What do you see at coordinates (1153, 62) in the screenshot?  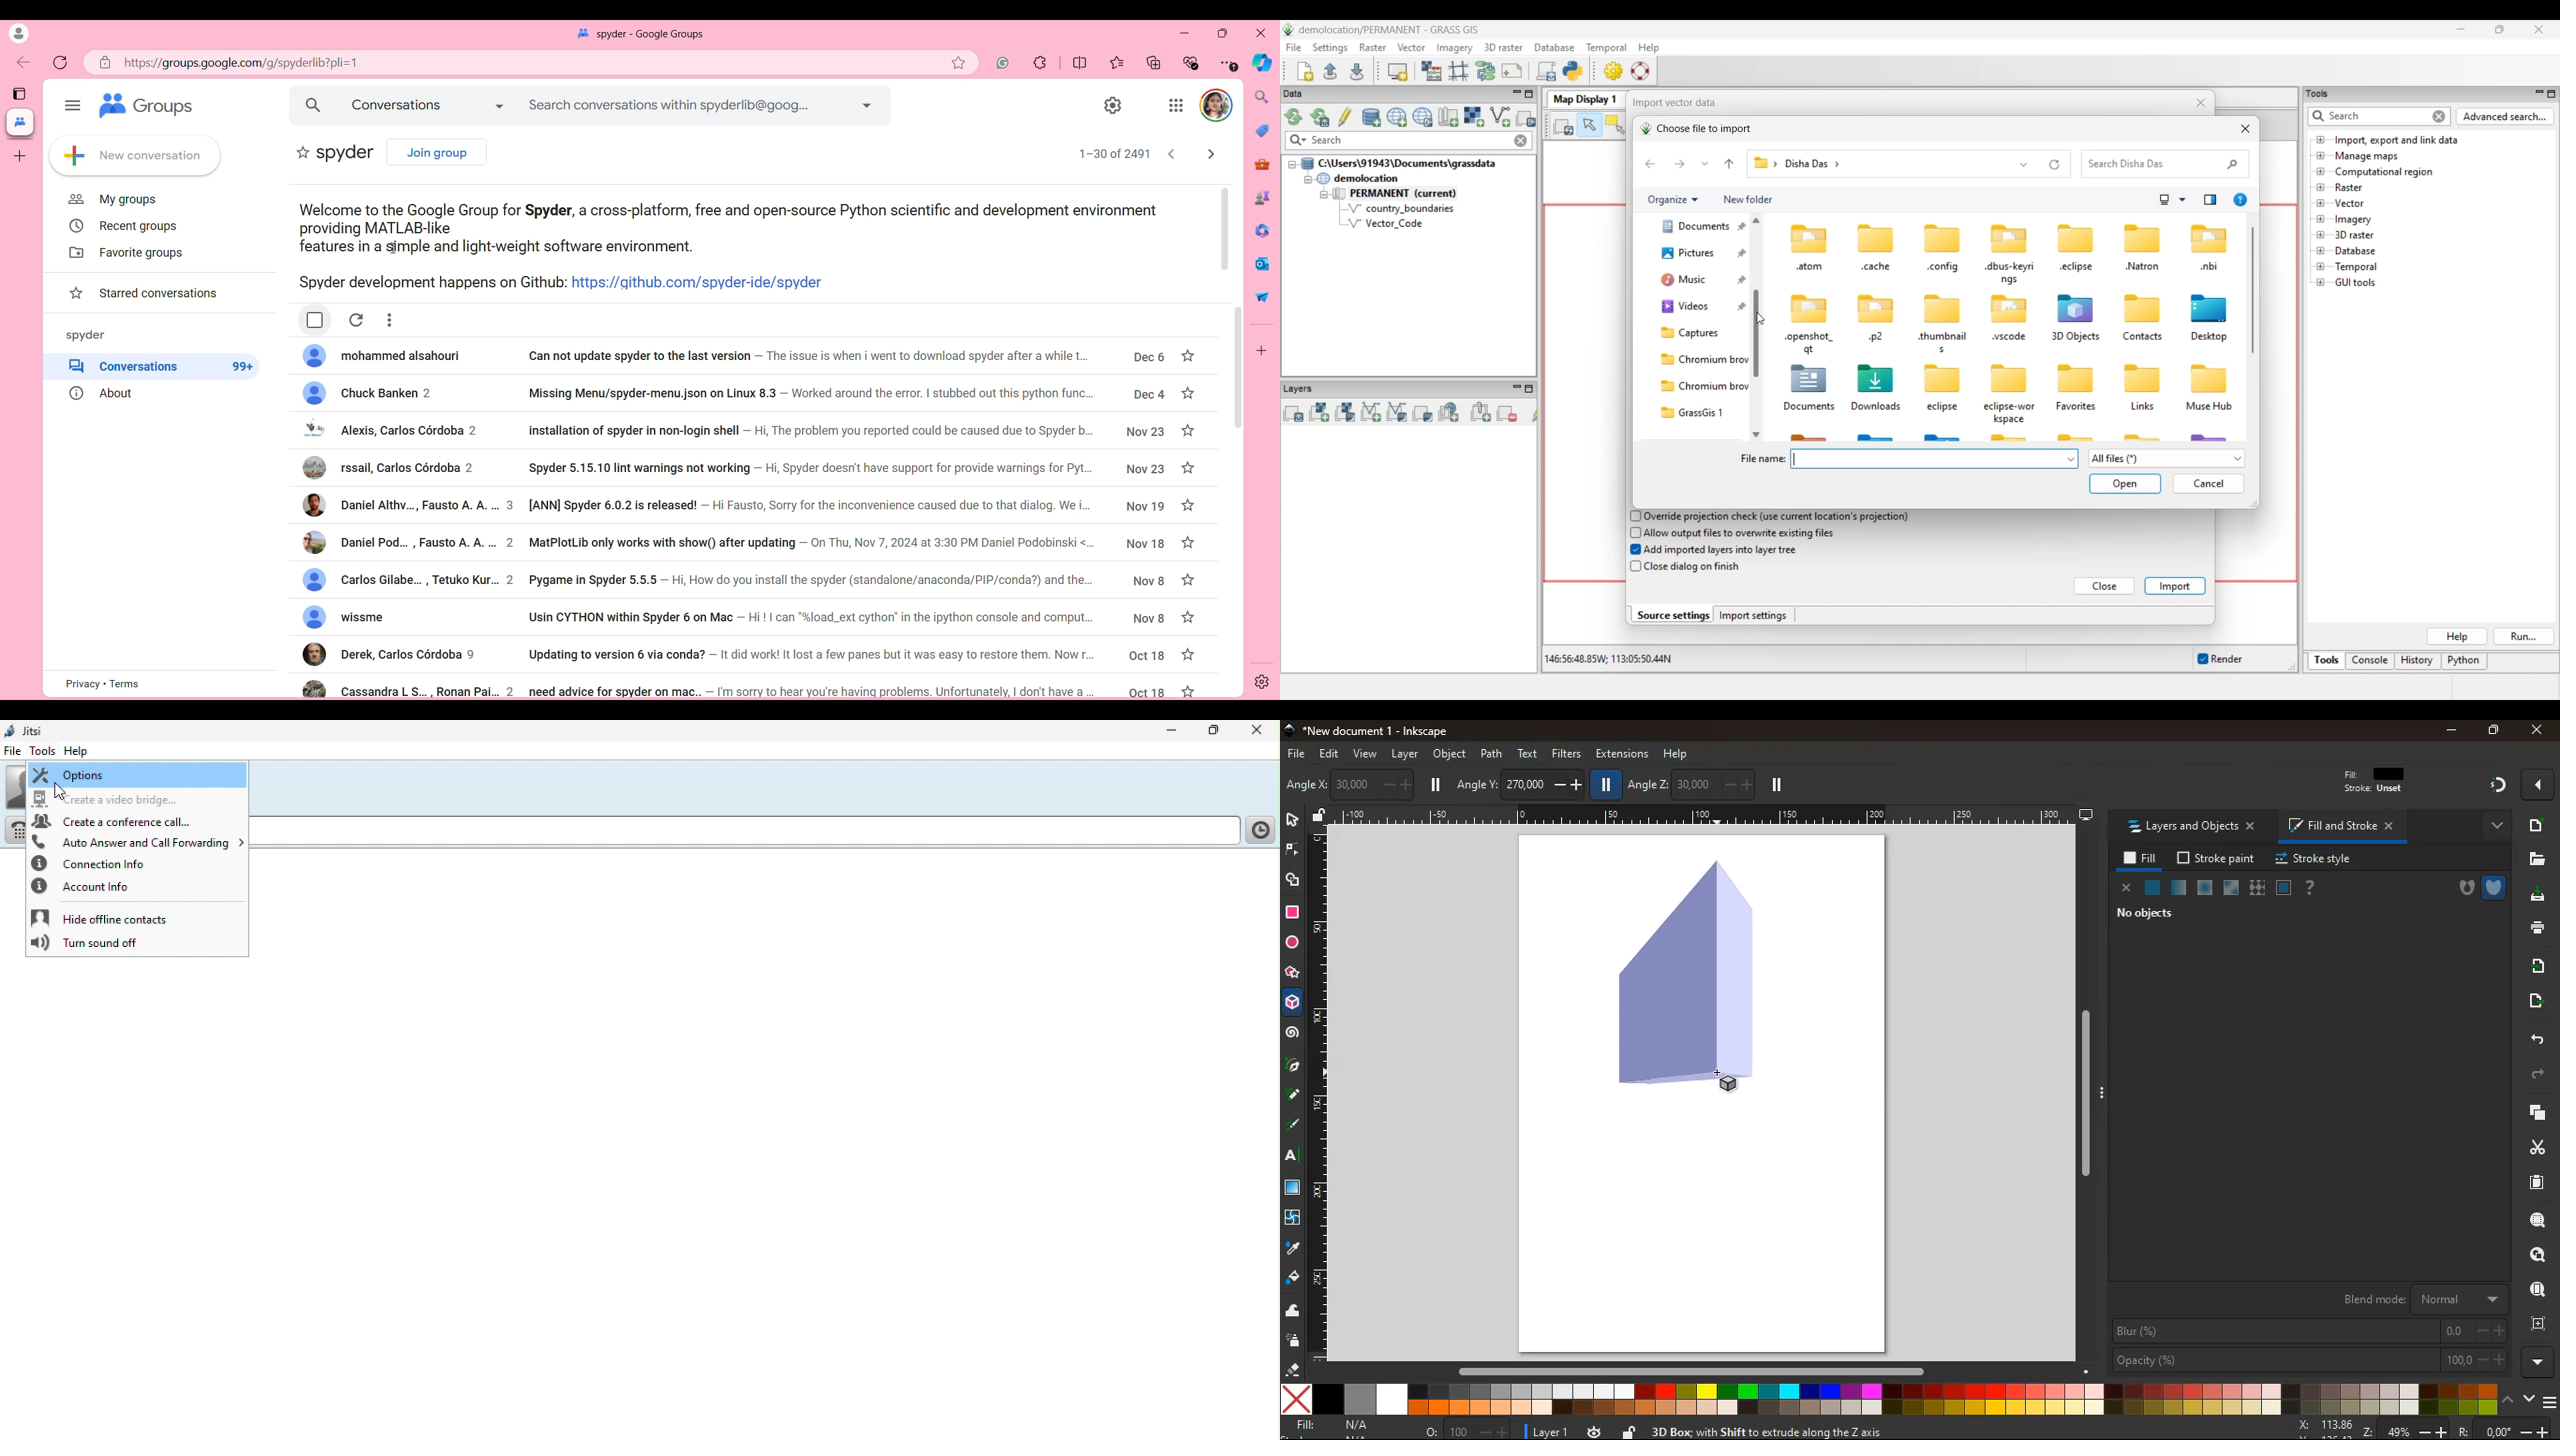 I see `Collections` at bounding box center [1153, 62].